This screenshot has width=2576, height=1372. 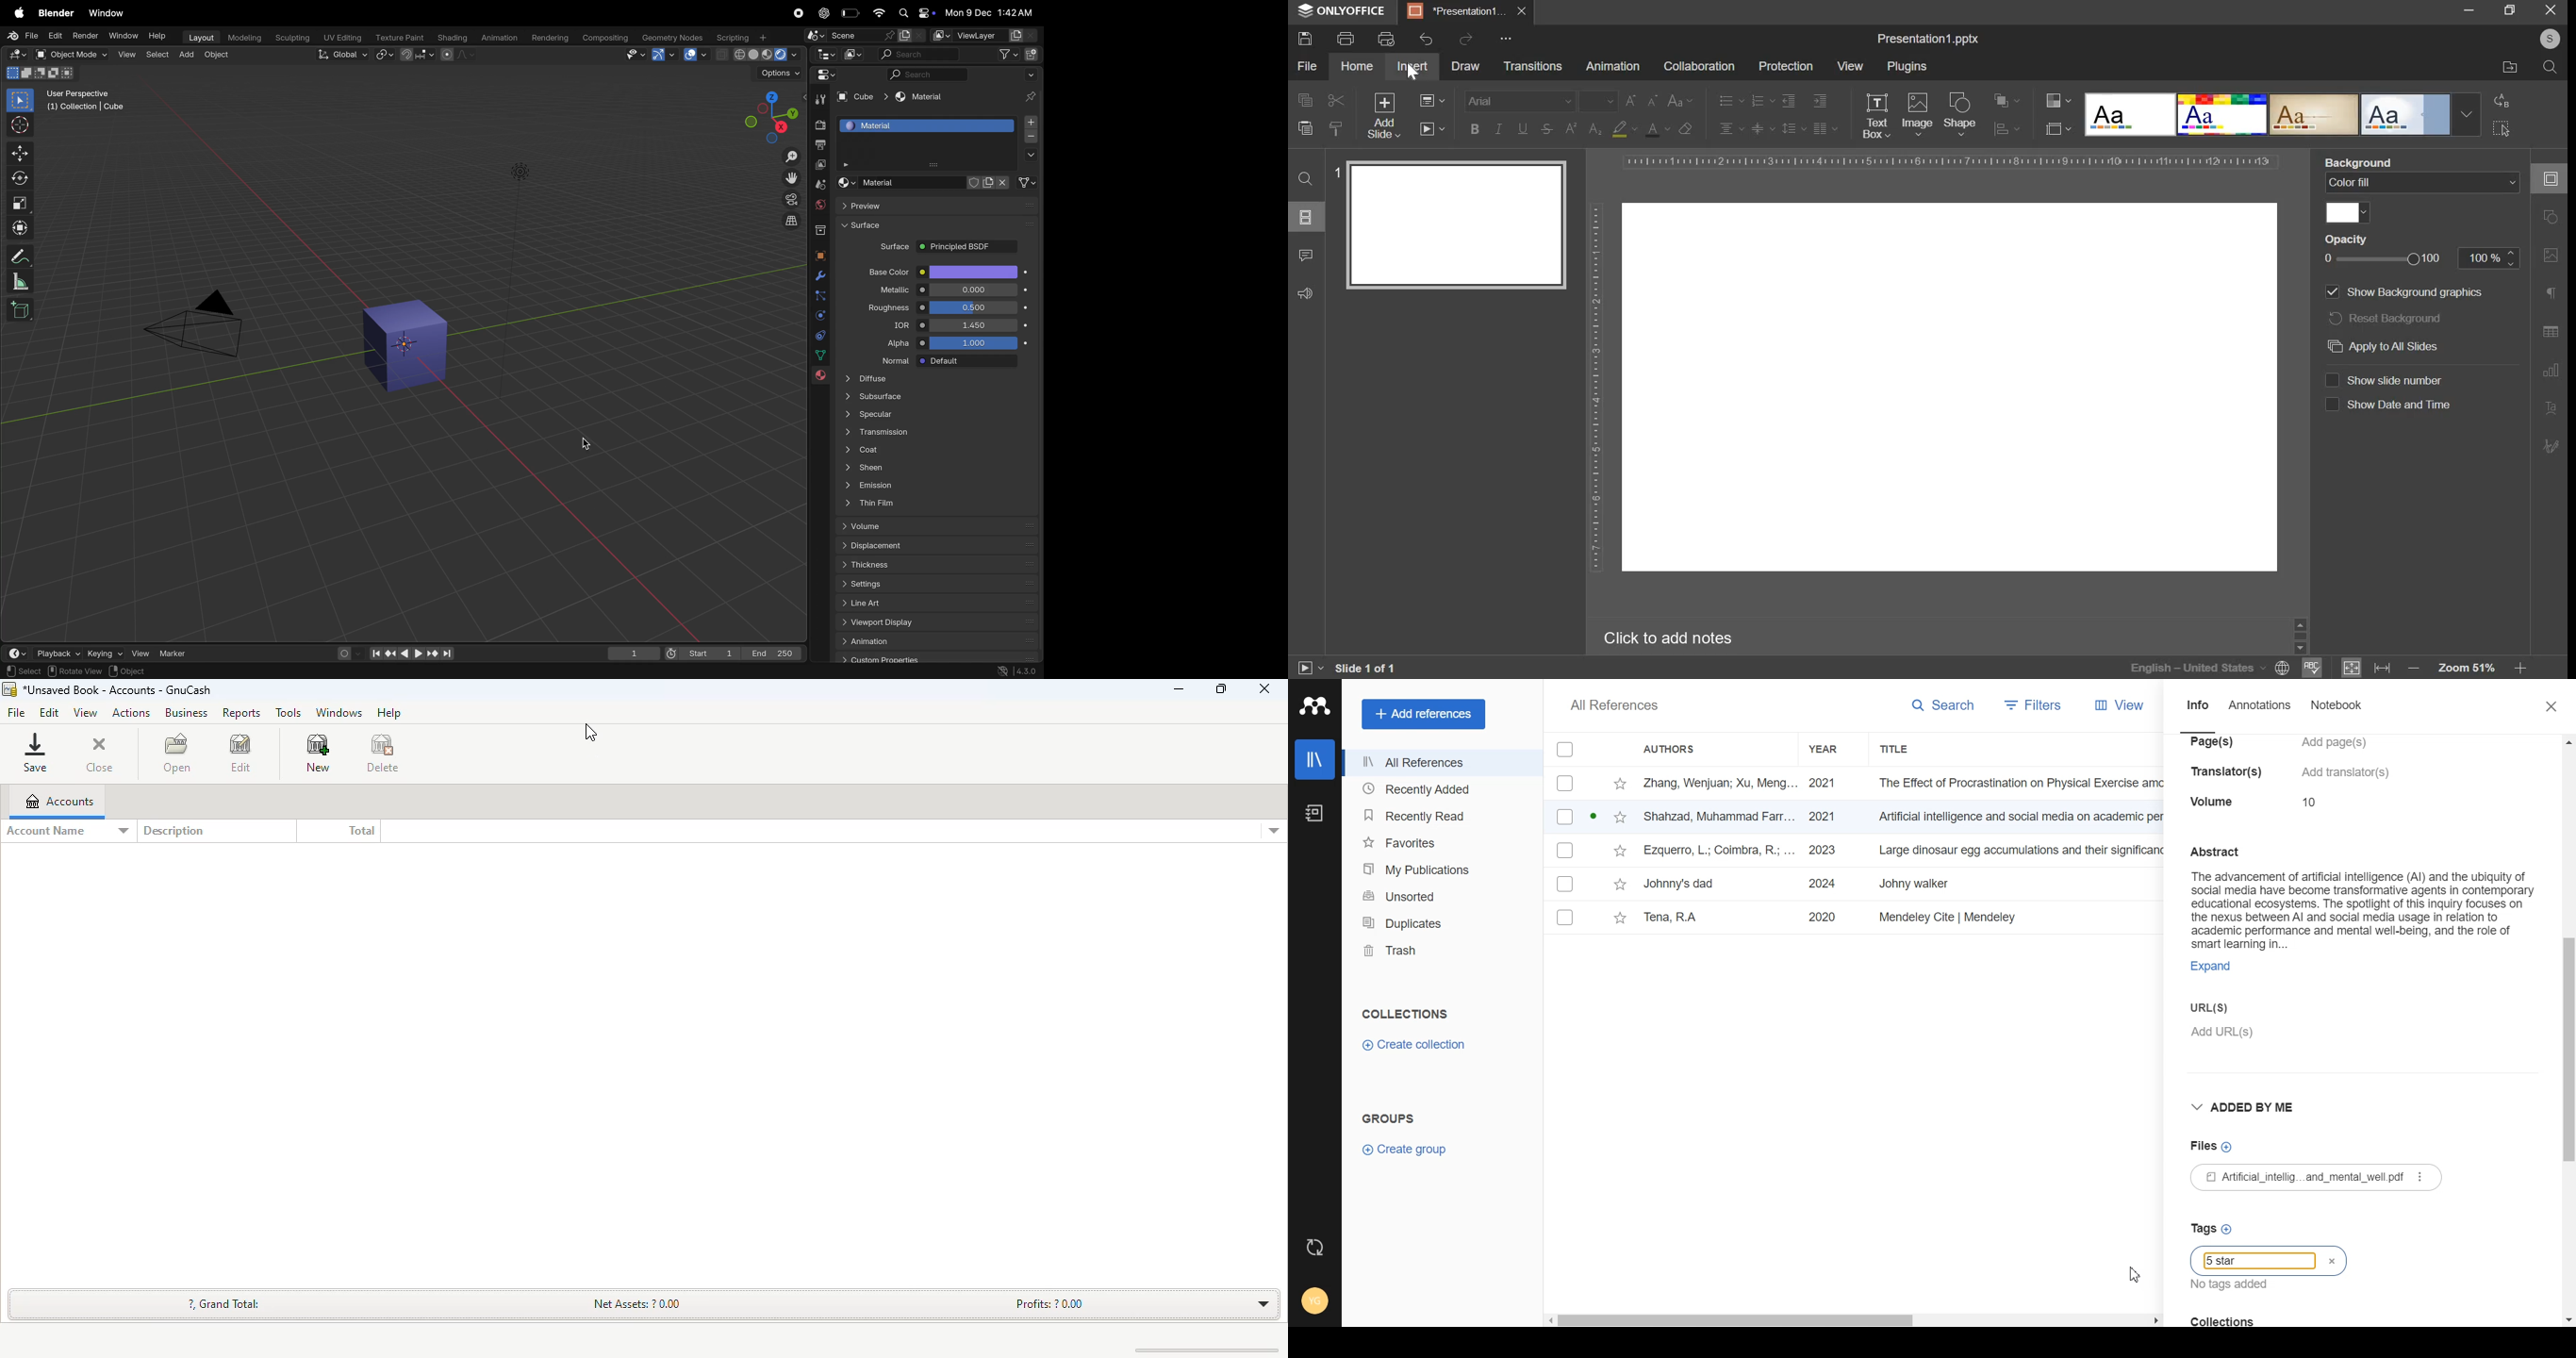 I want to click on physics, so click(x=818, y=315).